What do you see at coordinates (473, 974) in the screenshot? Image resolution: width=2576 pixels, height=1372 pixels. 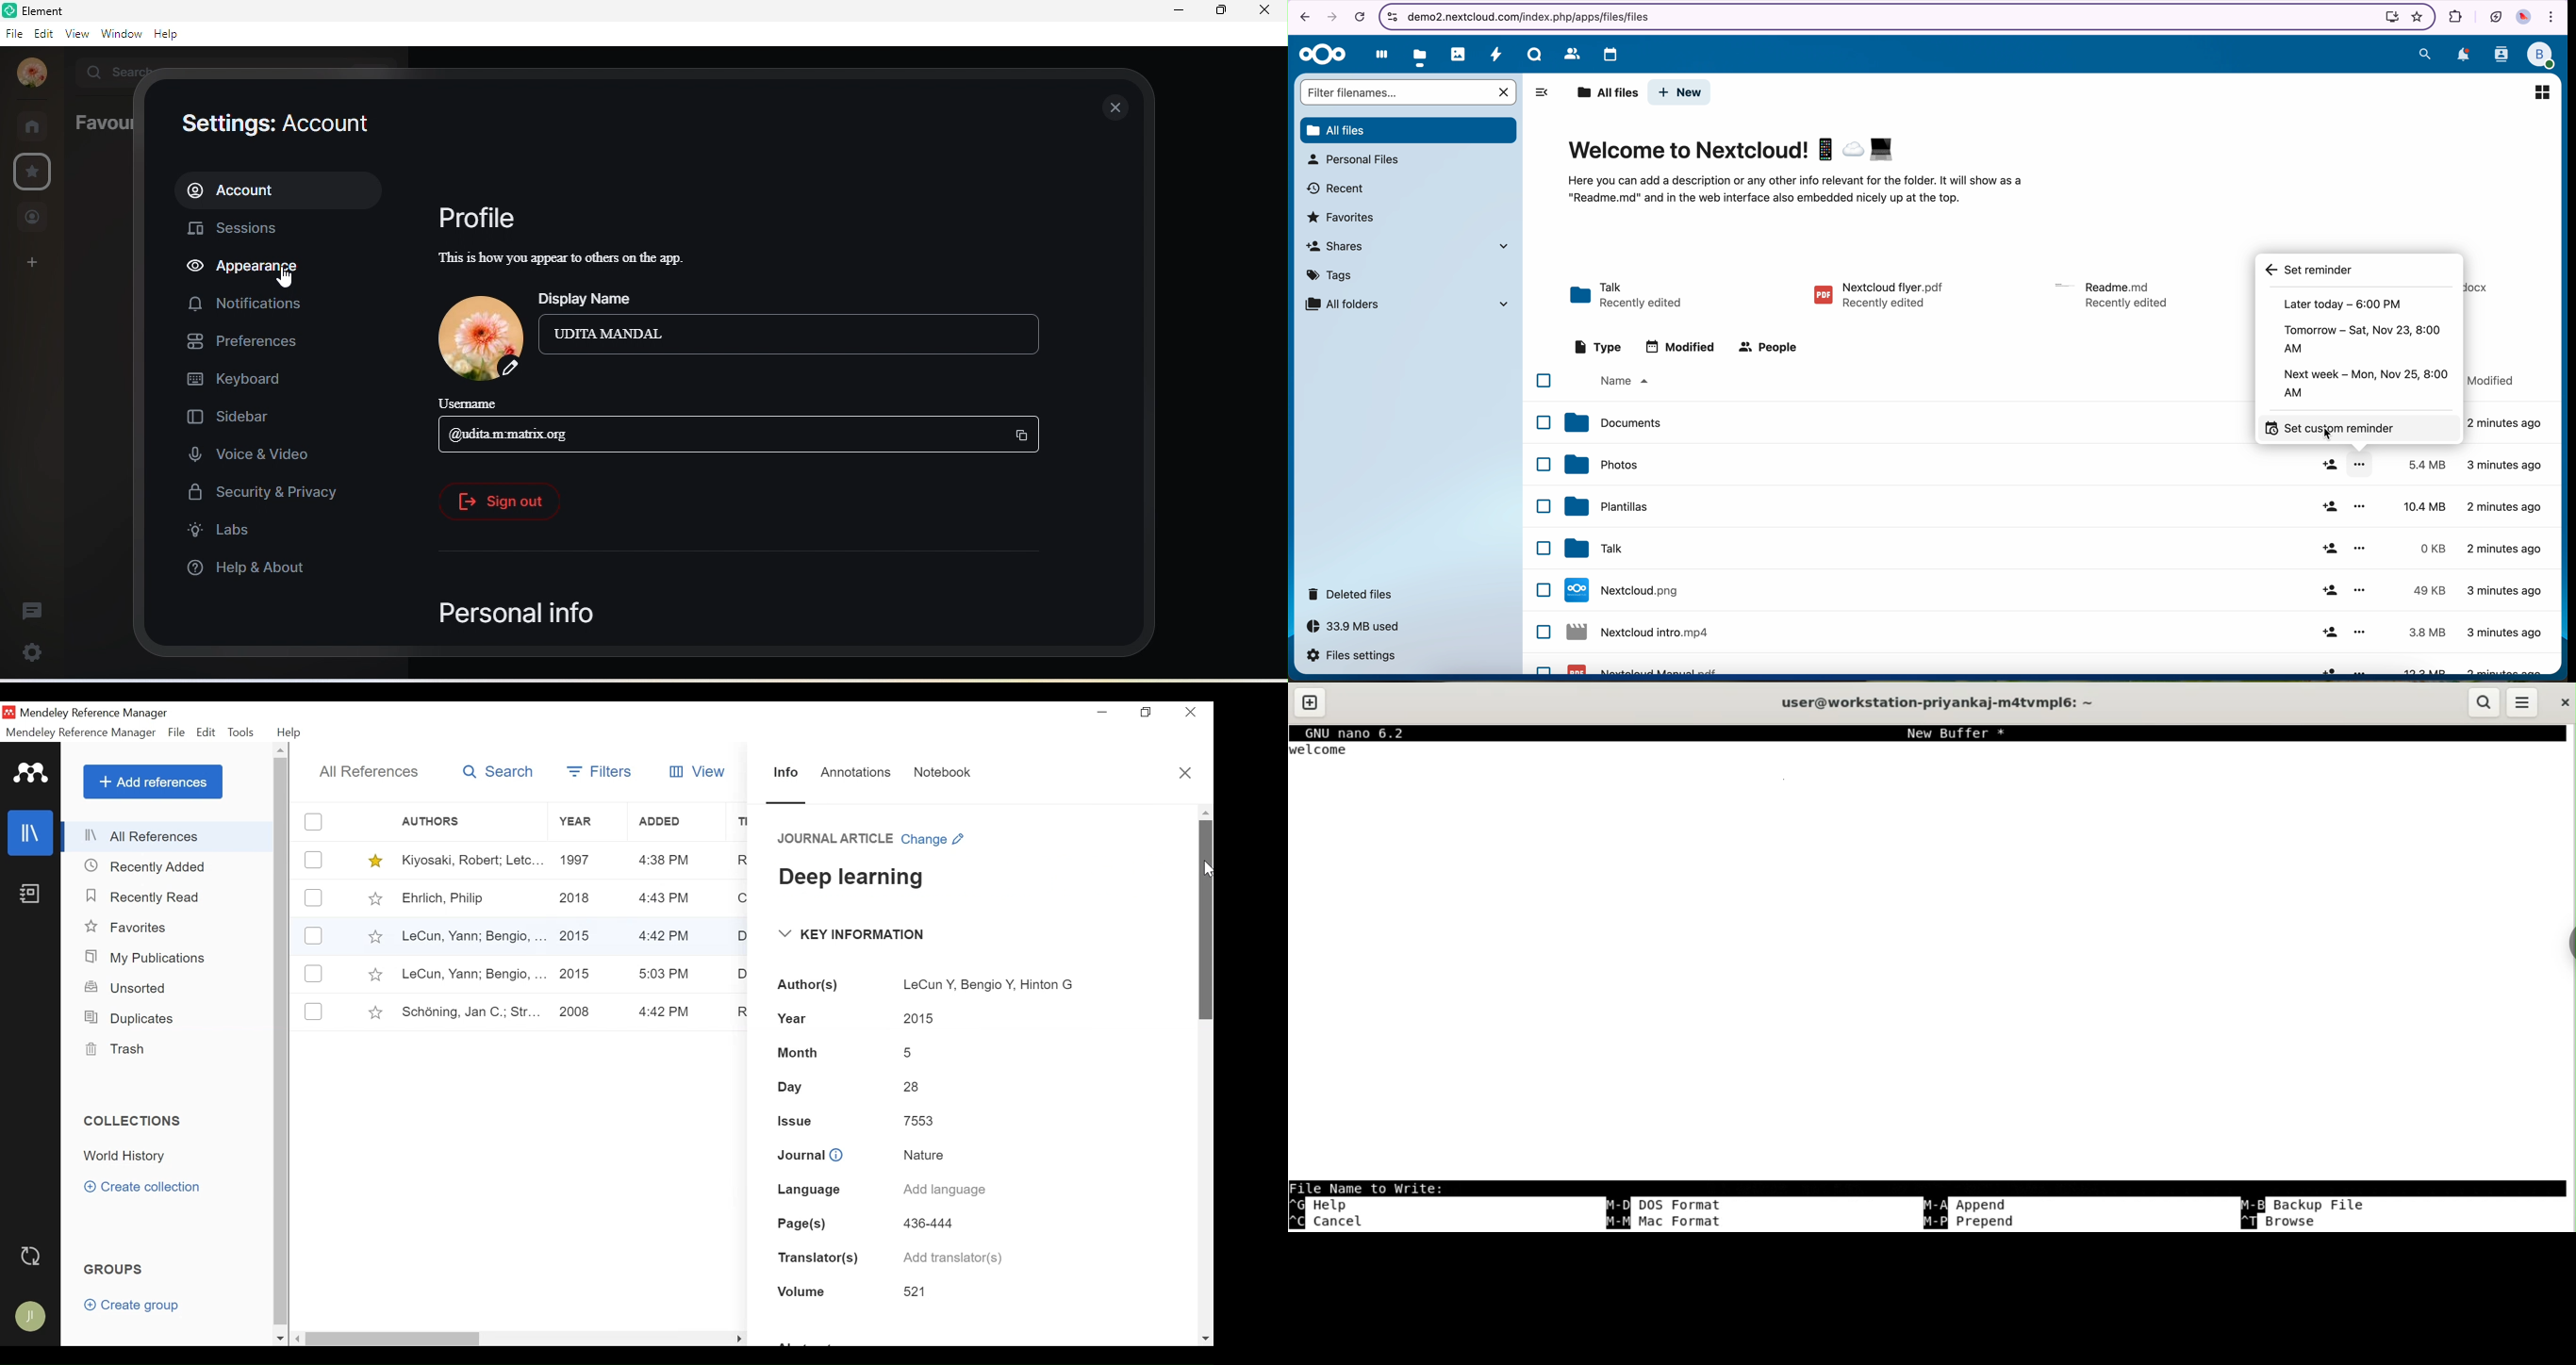 I see `LeCun, Yann; Bengio` at bounding box center [473, 974].